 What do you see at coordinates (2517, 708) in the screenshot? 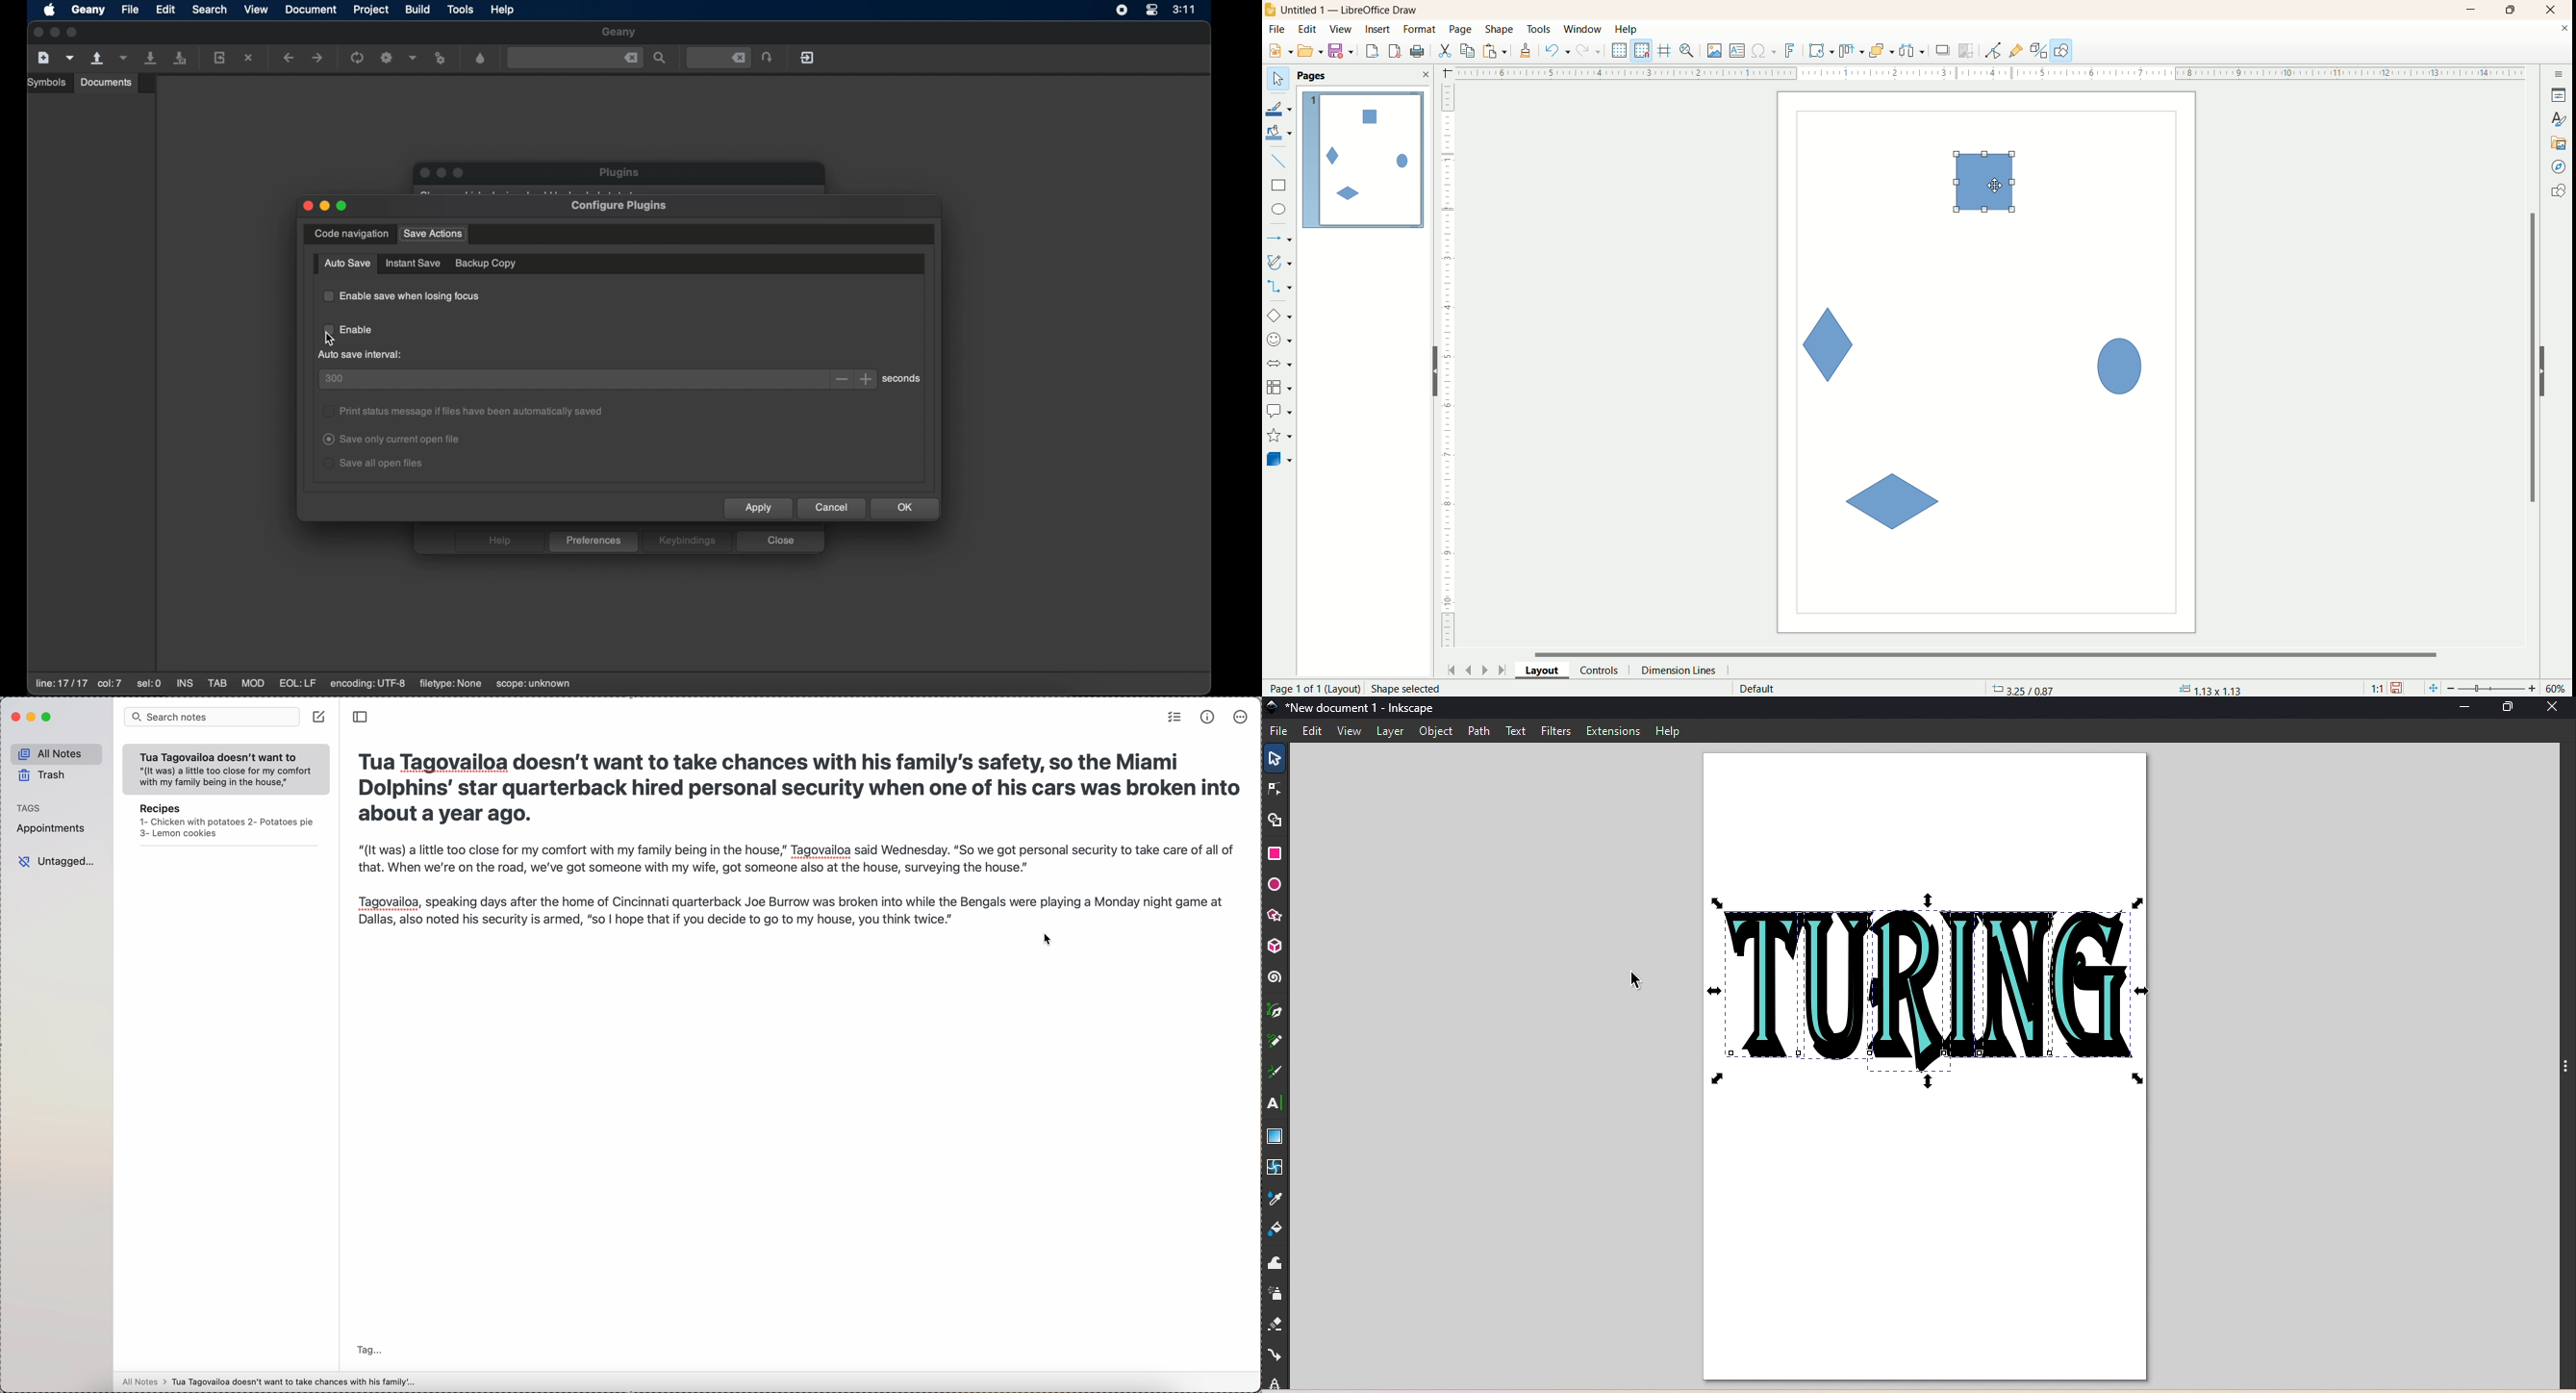
I see `Maximize` at bounding box center [2517, 708].